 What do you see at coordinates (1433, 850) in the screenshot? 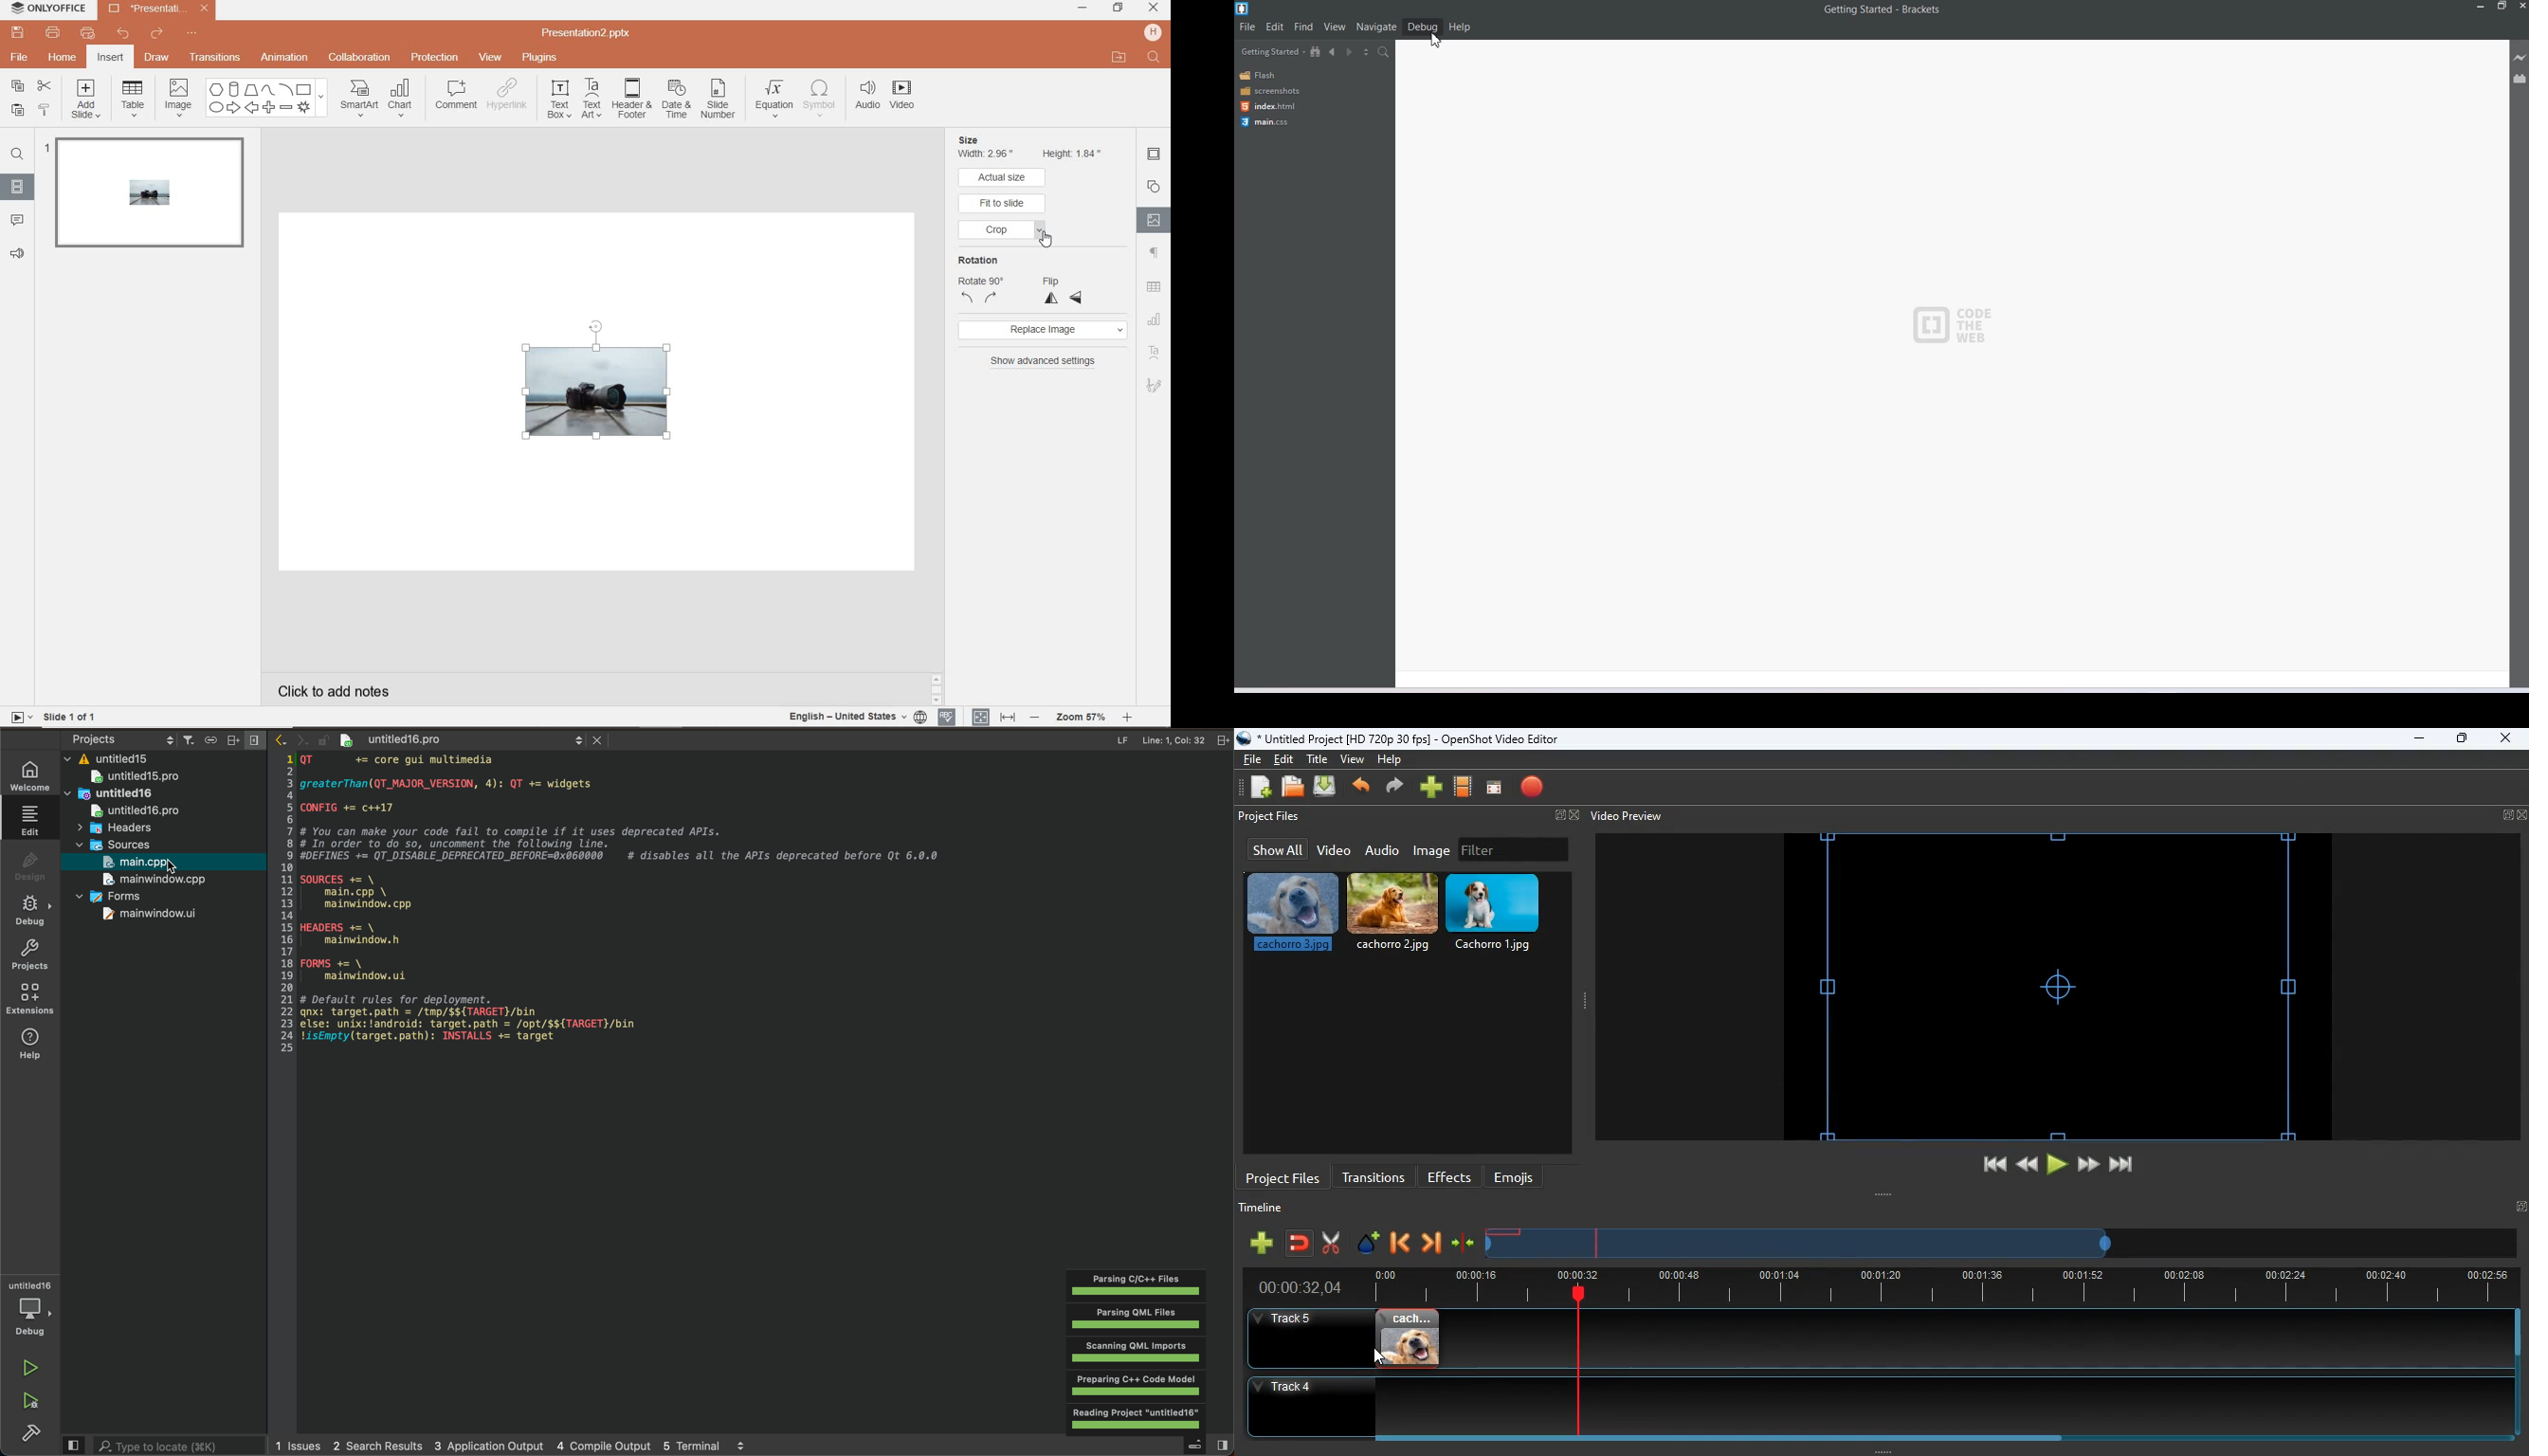
I see `image` at bounding box center [1433, 850].